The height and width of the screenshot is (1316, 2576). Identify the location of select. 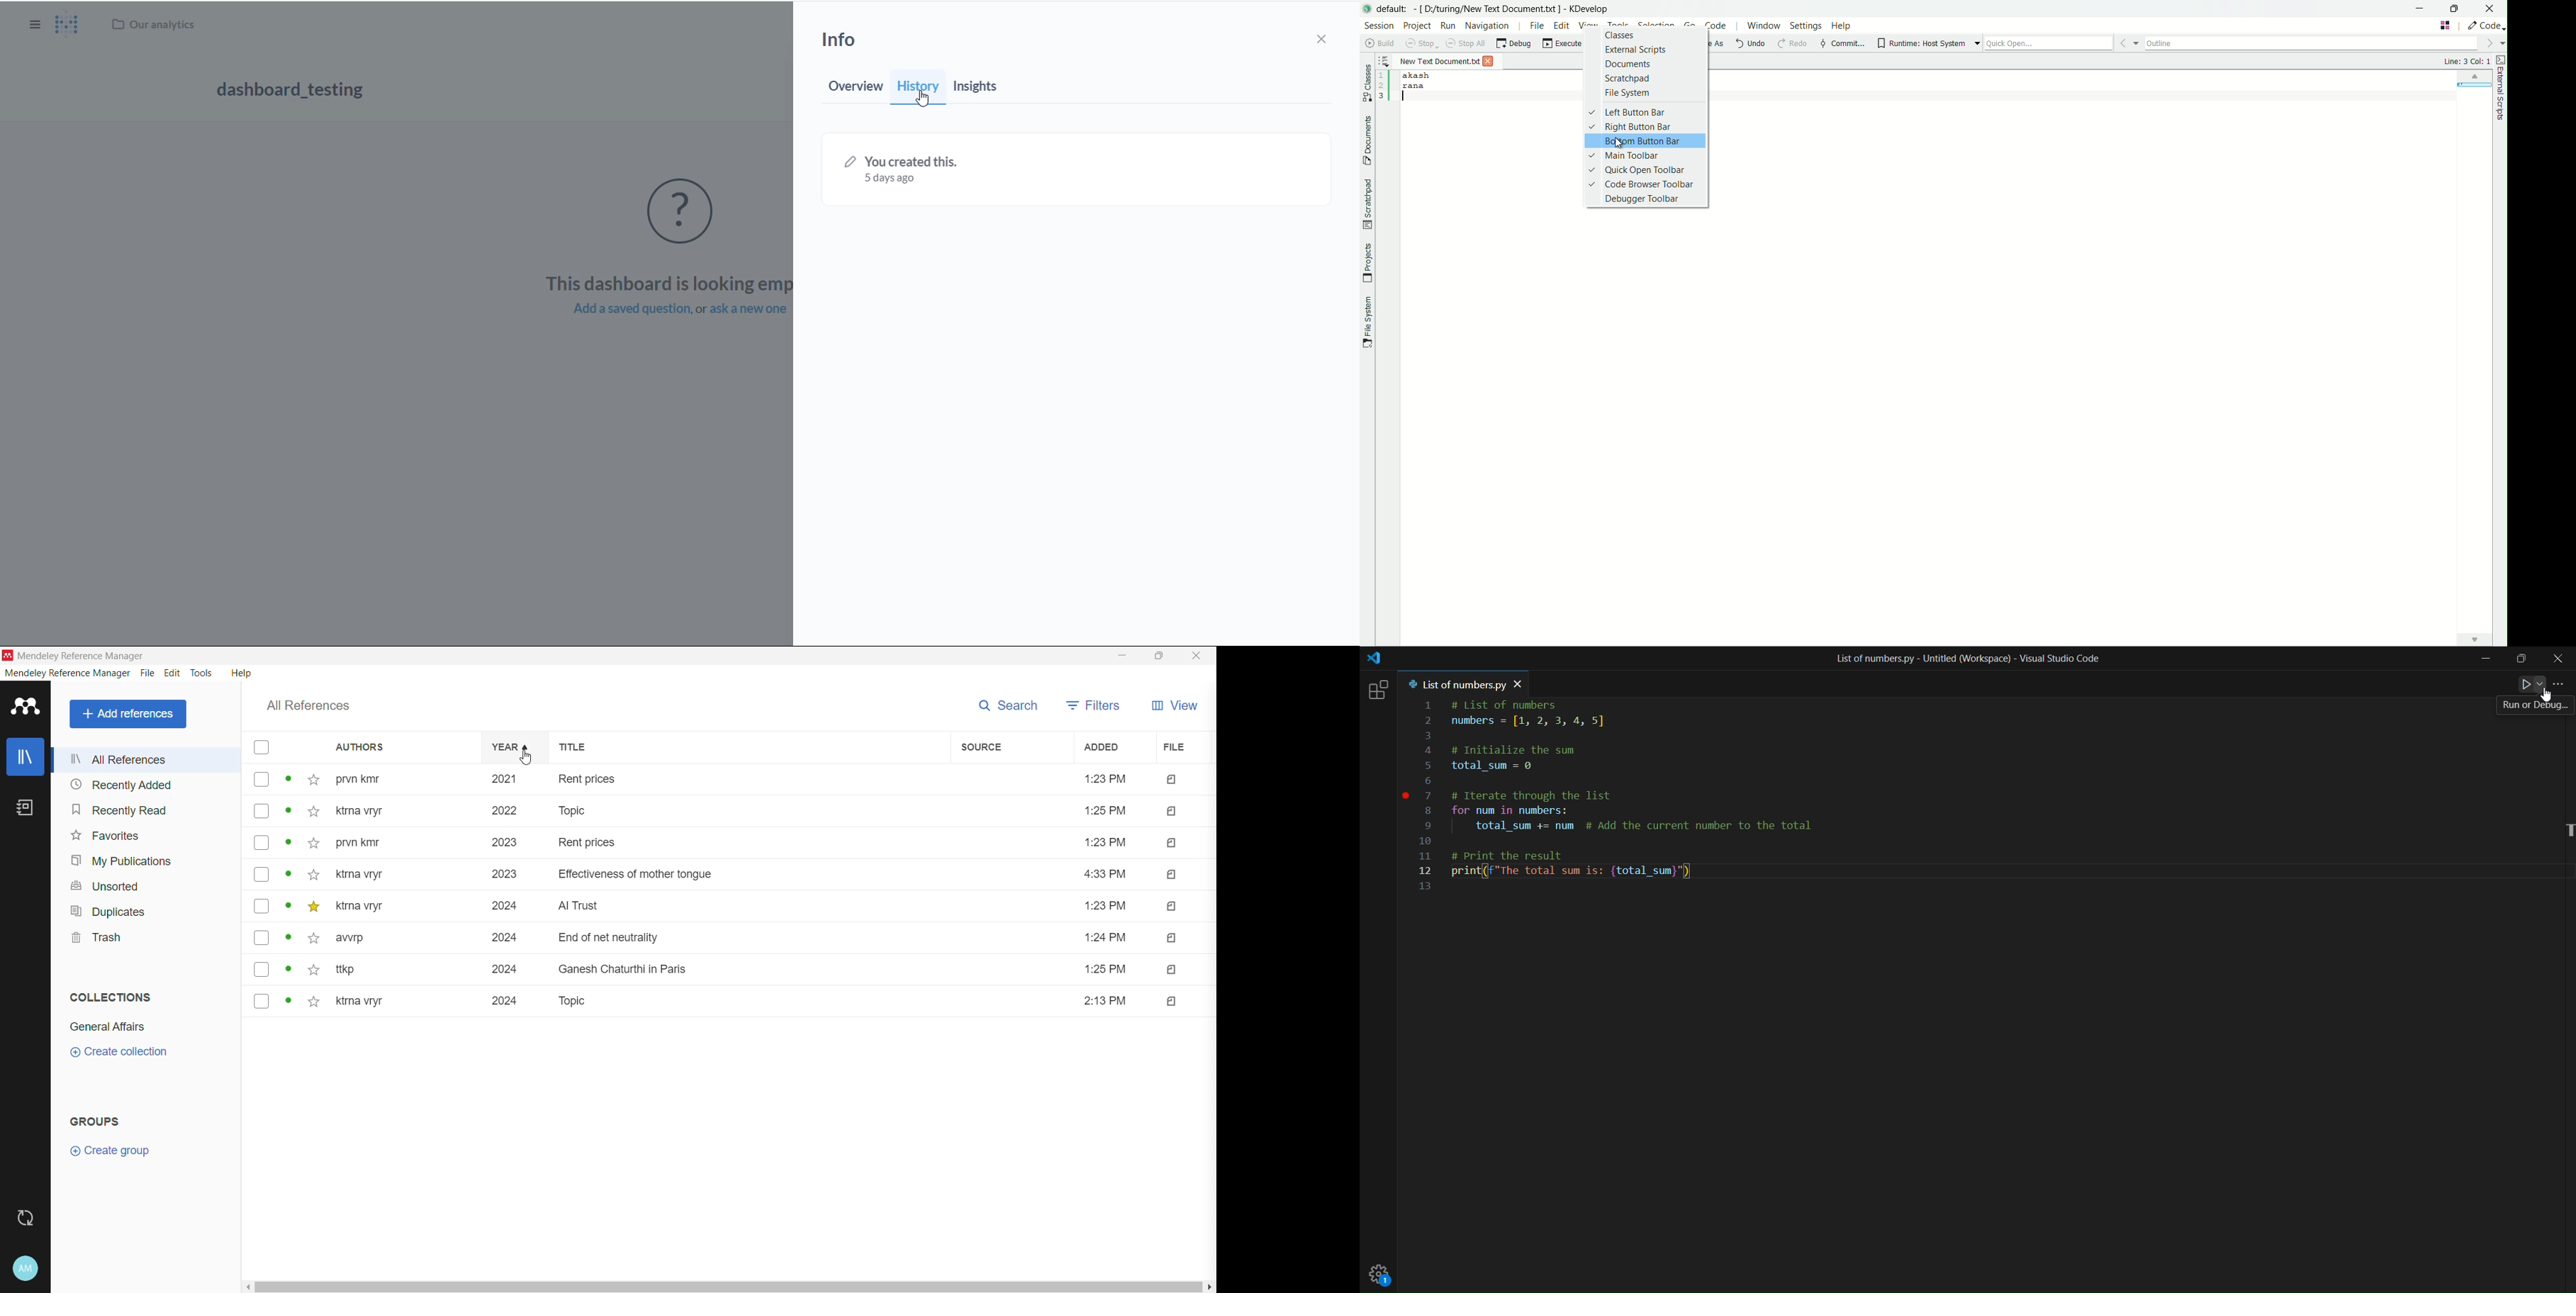
(261, 811).